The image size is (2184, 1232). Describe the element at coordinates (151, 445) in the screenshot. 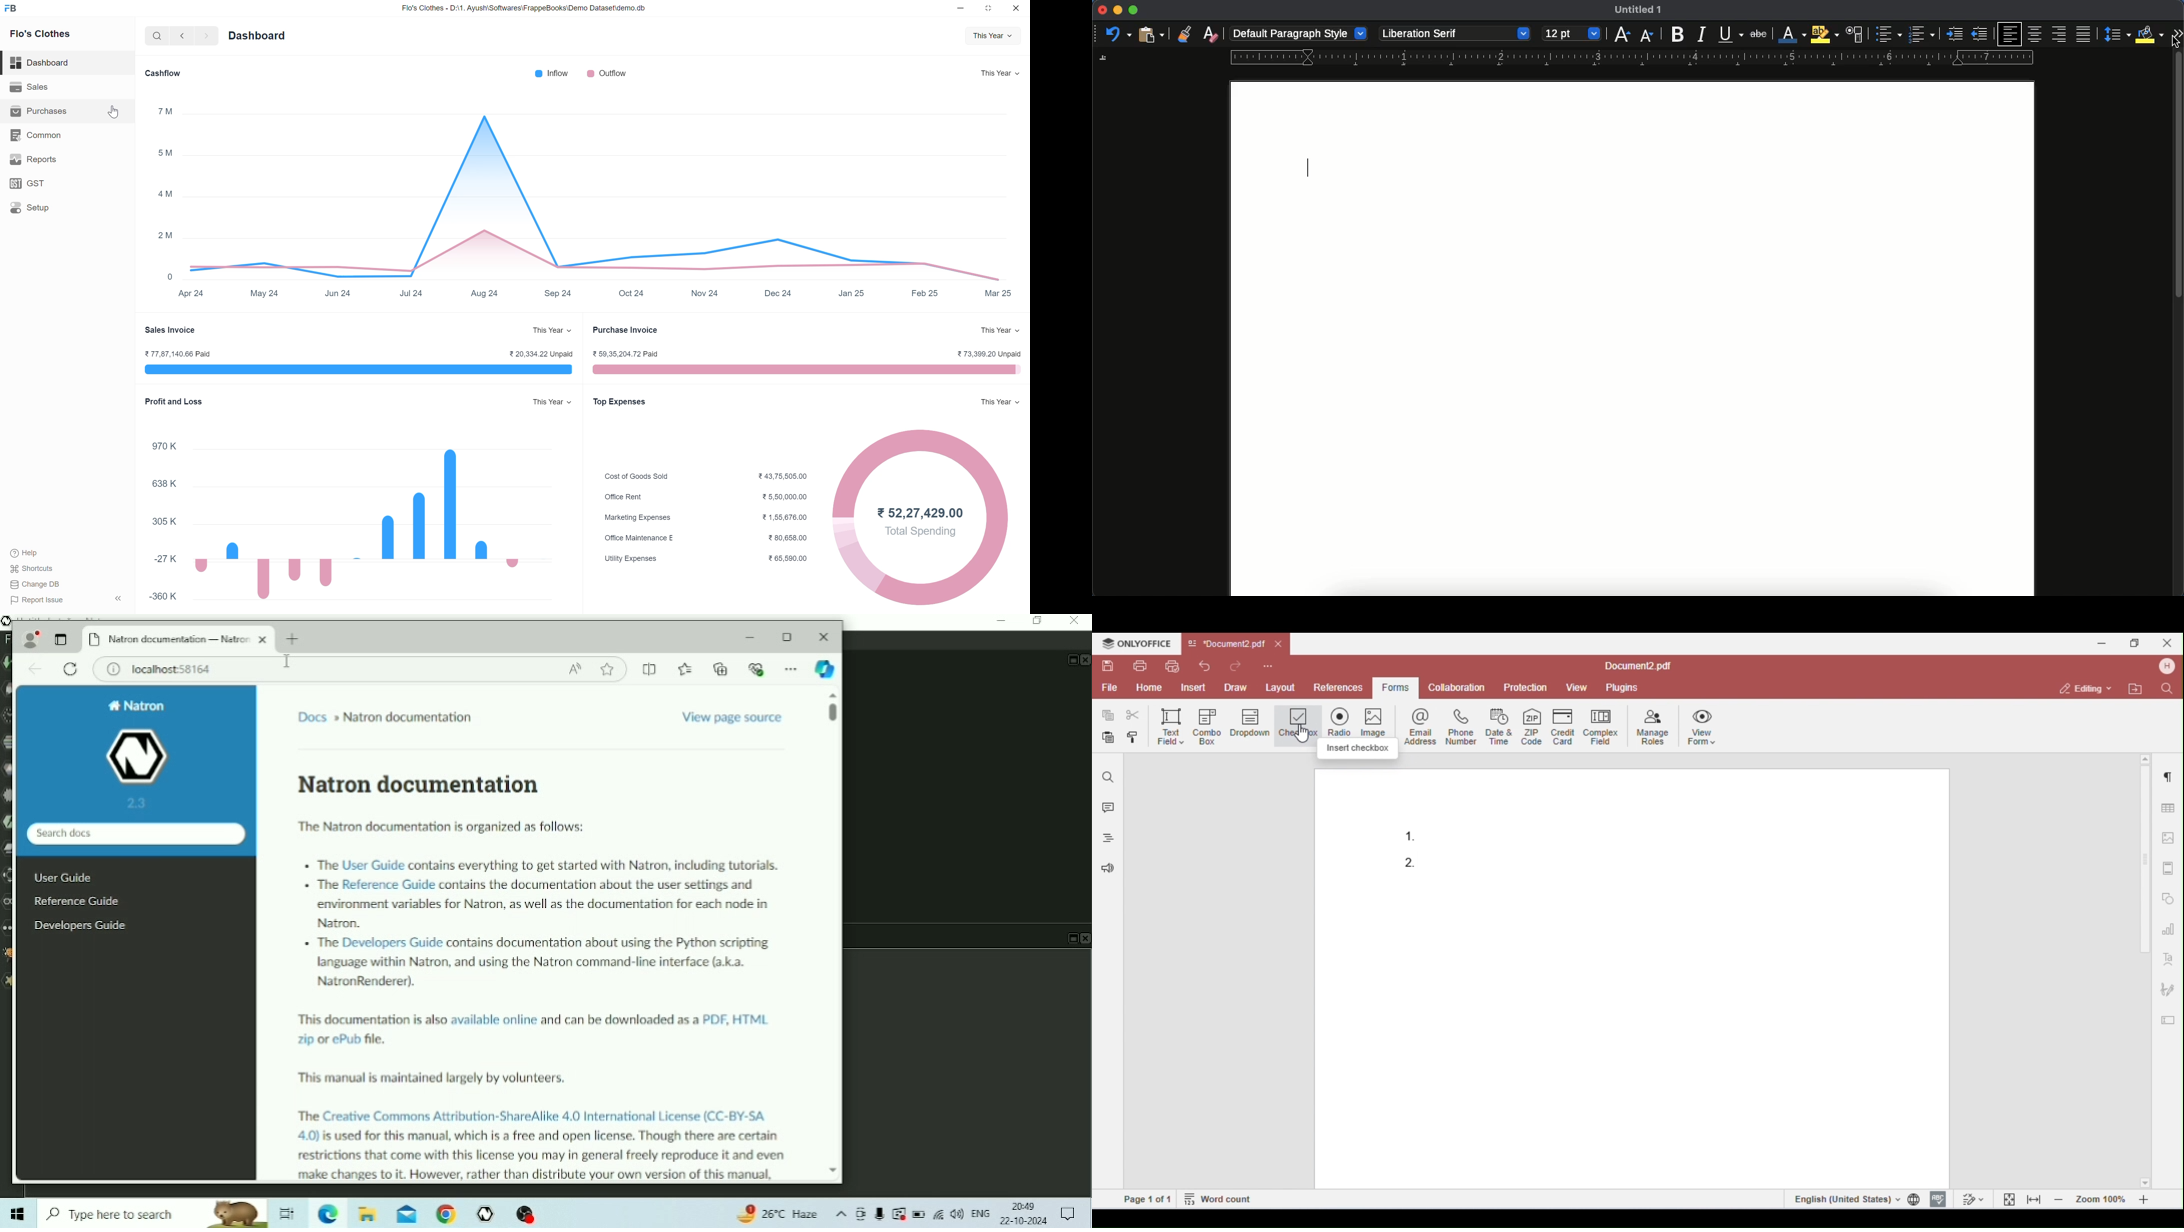

I see `970K` at that location.